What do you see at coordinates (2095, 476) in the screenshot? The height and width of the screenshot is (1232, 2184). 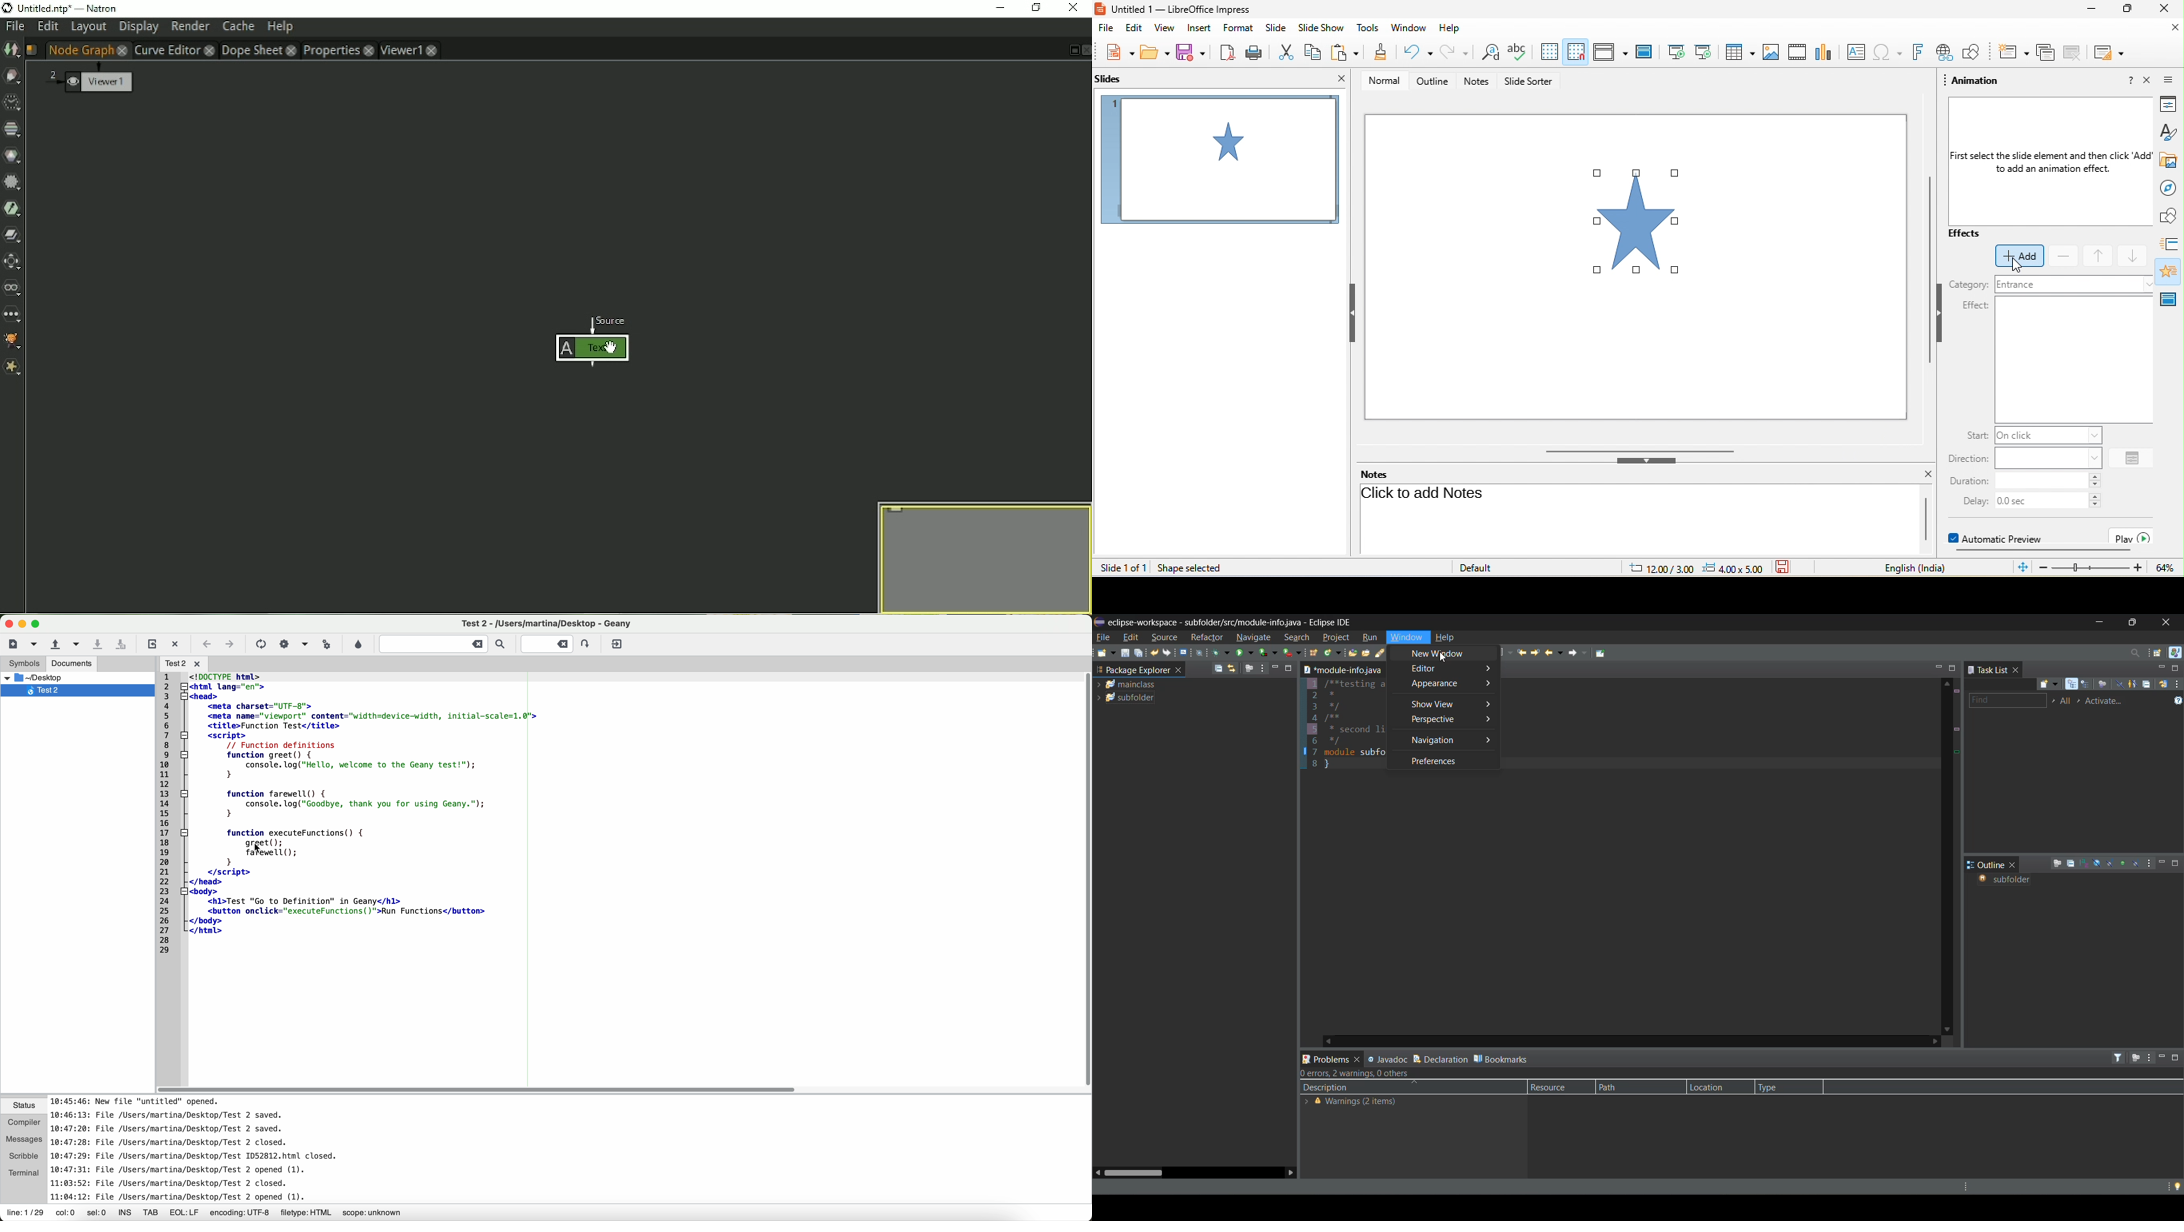 I see `increase duration` at bounding box center [2095, 476].